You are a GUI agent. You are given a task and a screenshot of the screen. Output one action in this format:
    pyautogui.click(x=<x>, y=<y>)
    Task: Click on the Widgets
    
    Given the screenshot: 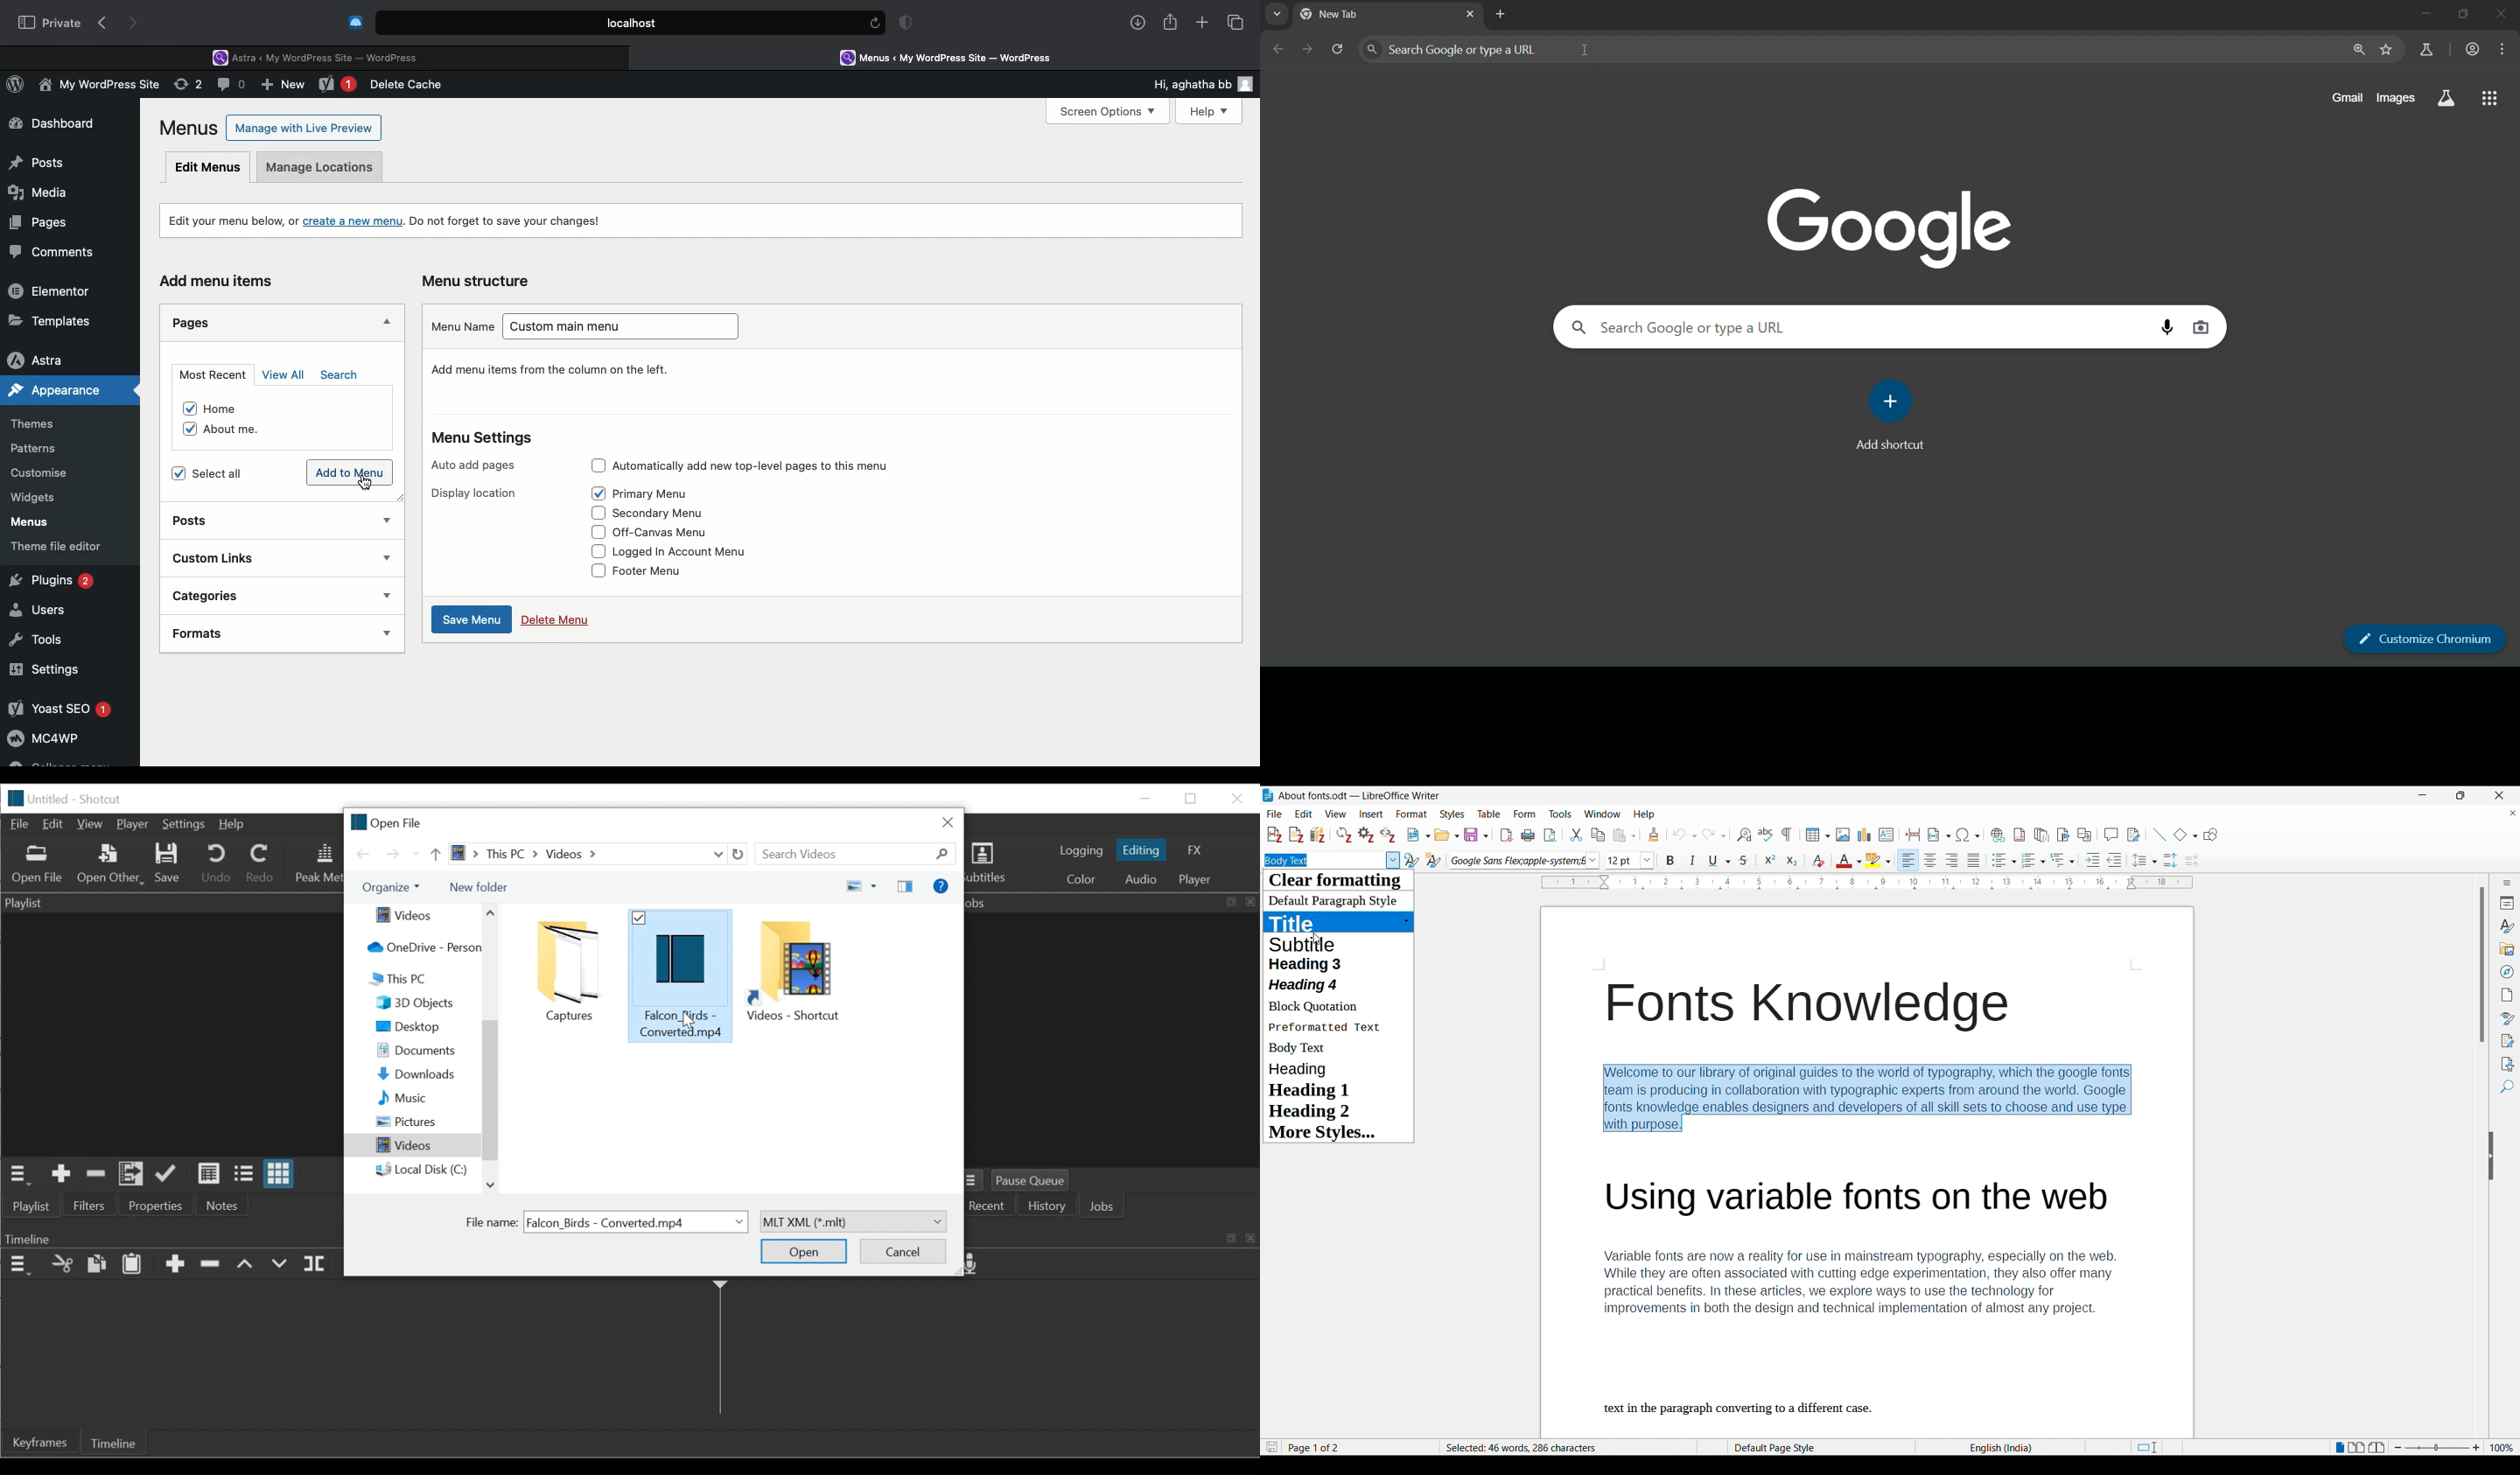 What is the action you would take?
    pyautogui.click(x=35, y=498)
    